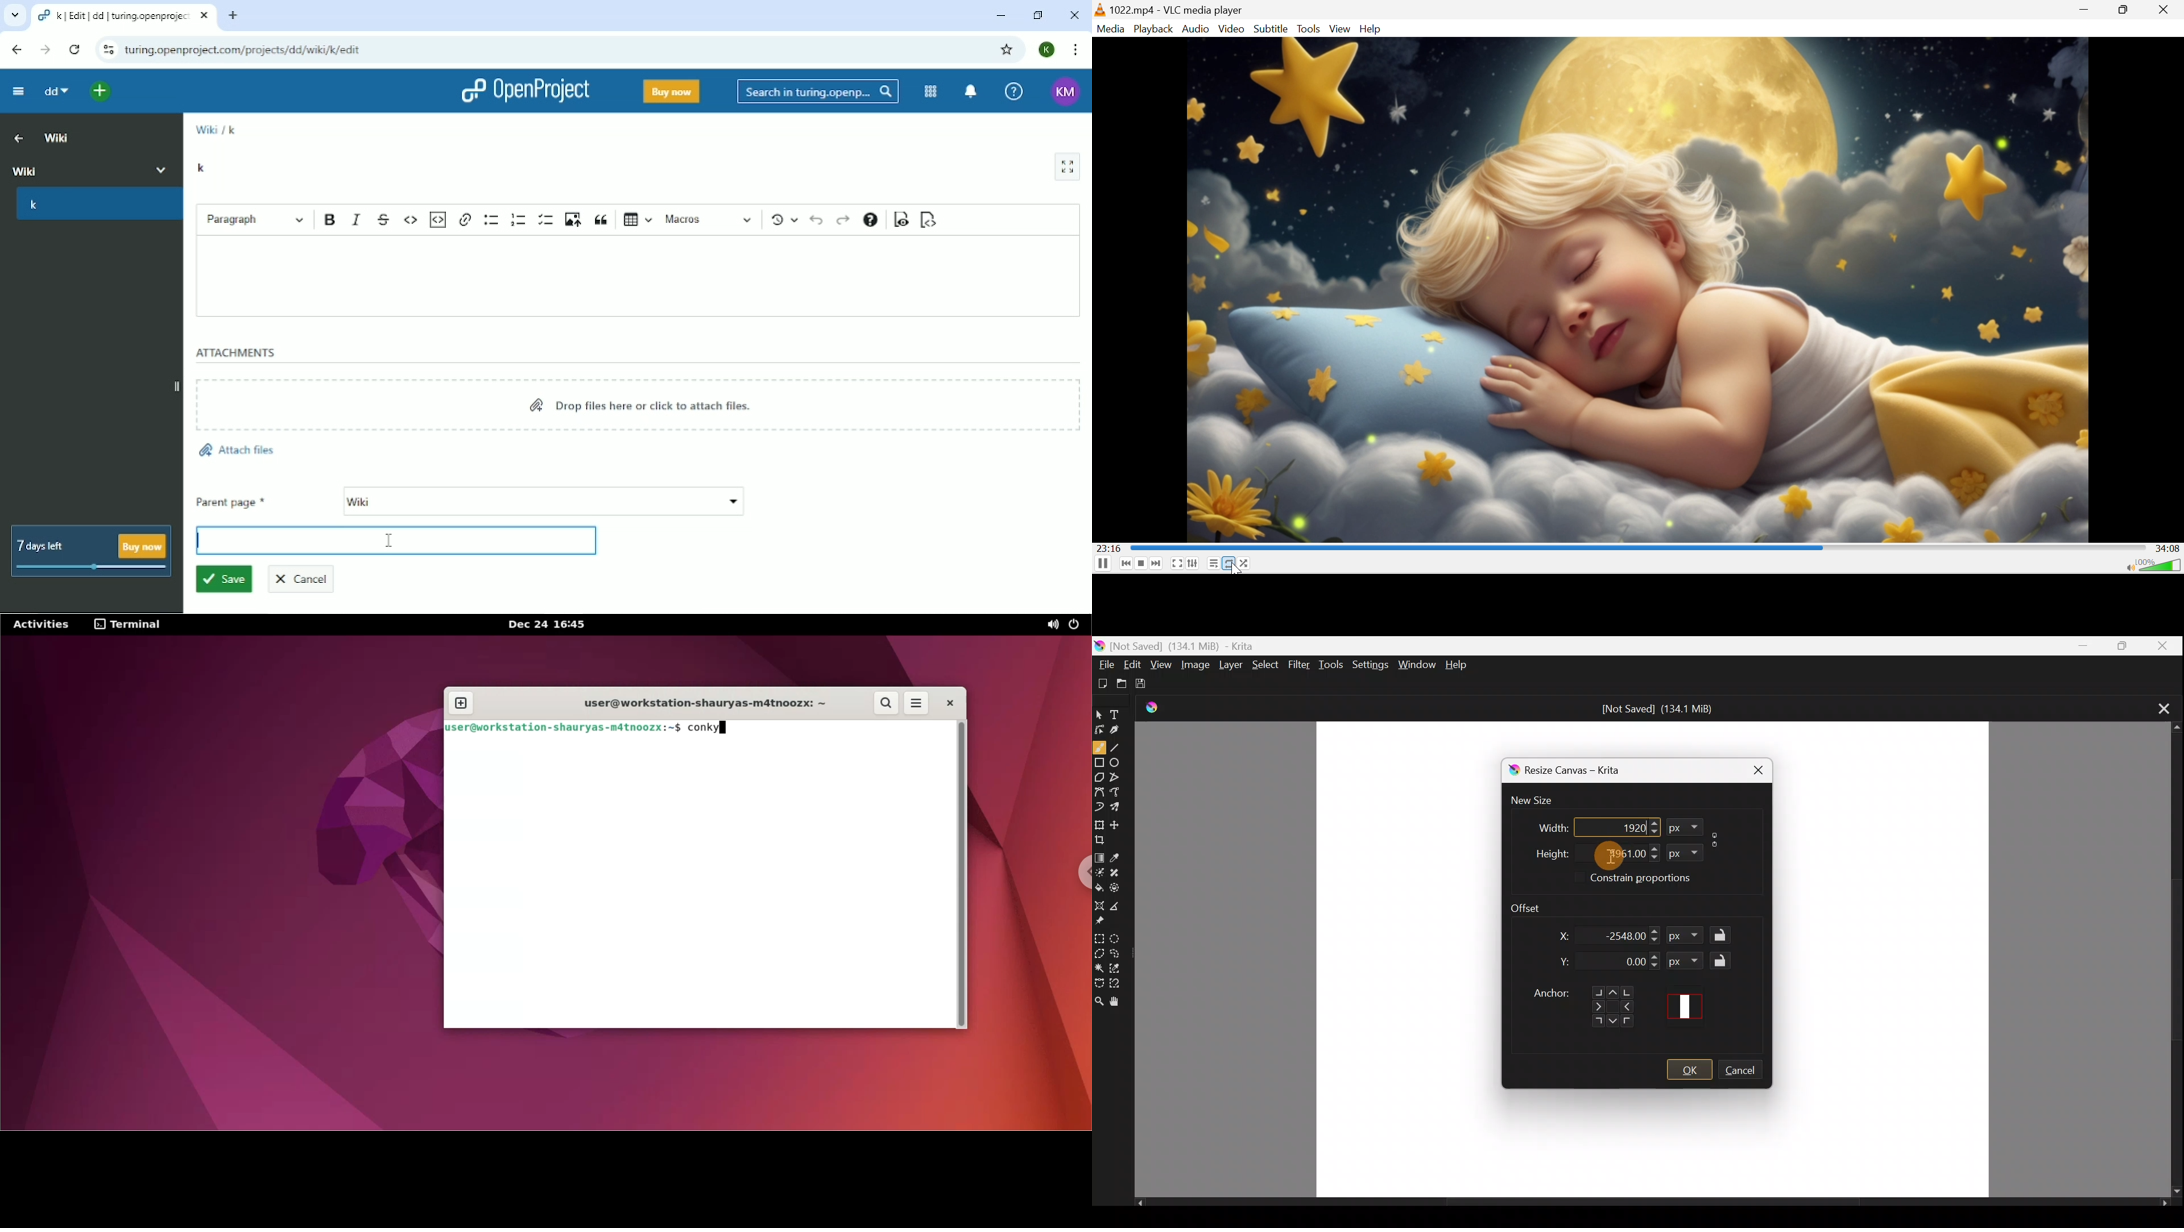 The height and width of the screenshot is (1232, 2184). I want to click on Decrease height, so click(1654, 858).